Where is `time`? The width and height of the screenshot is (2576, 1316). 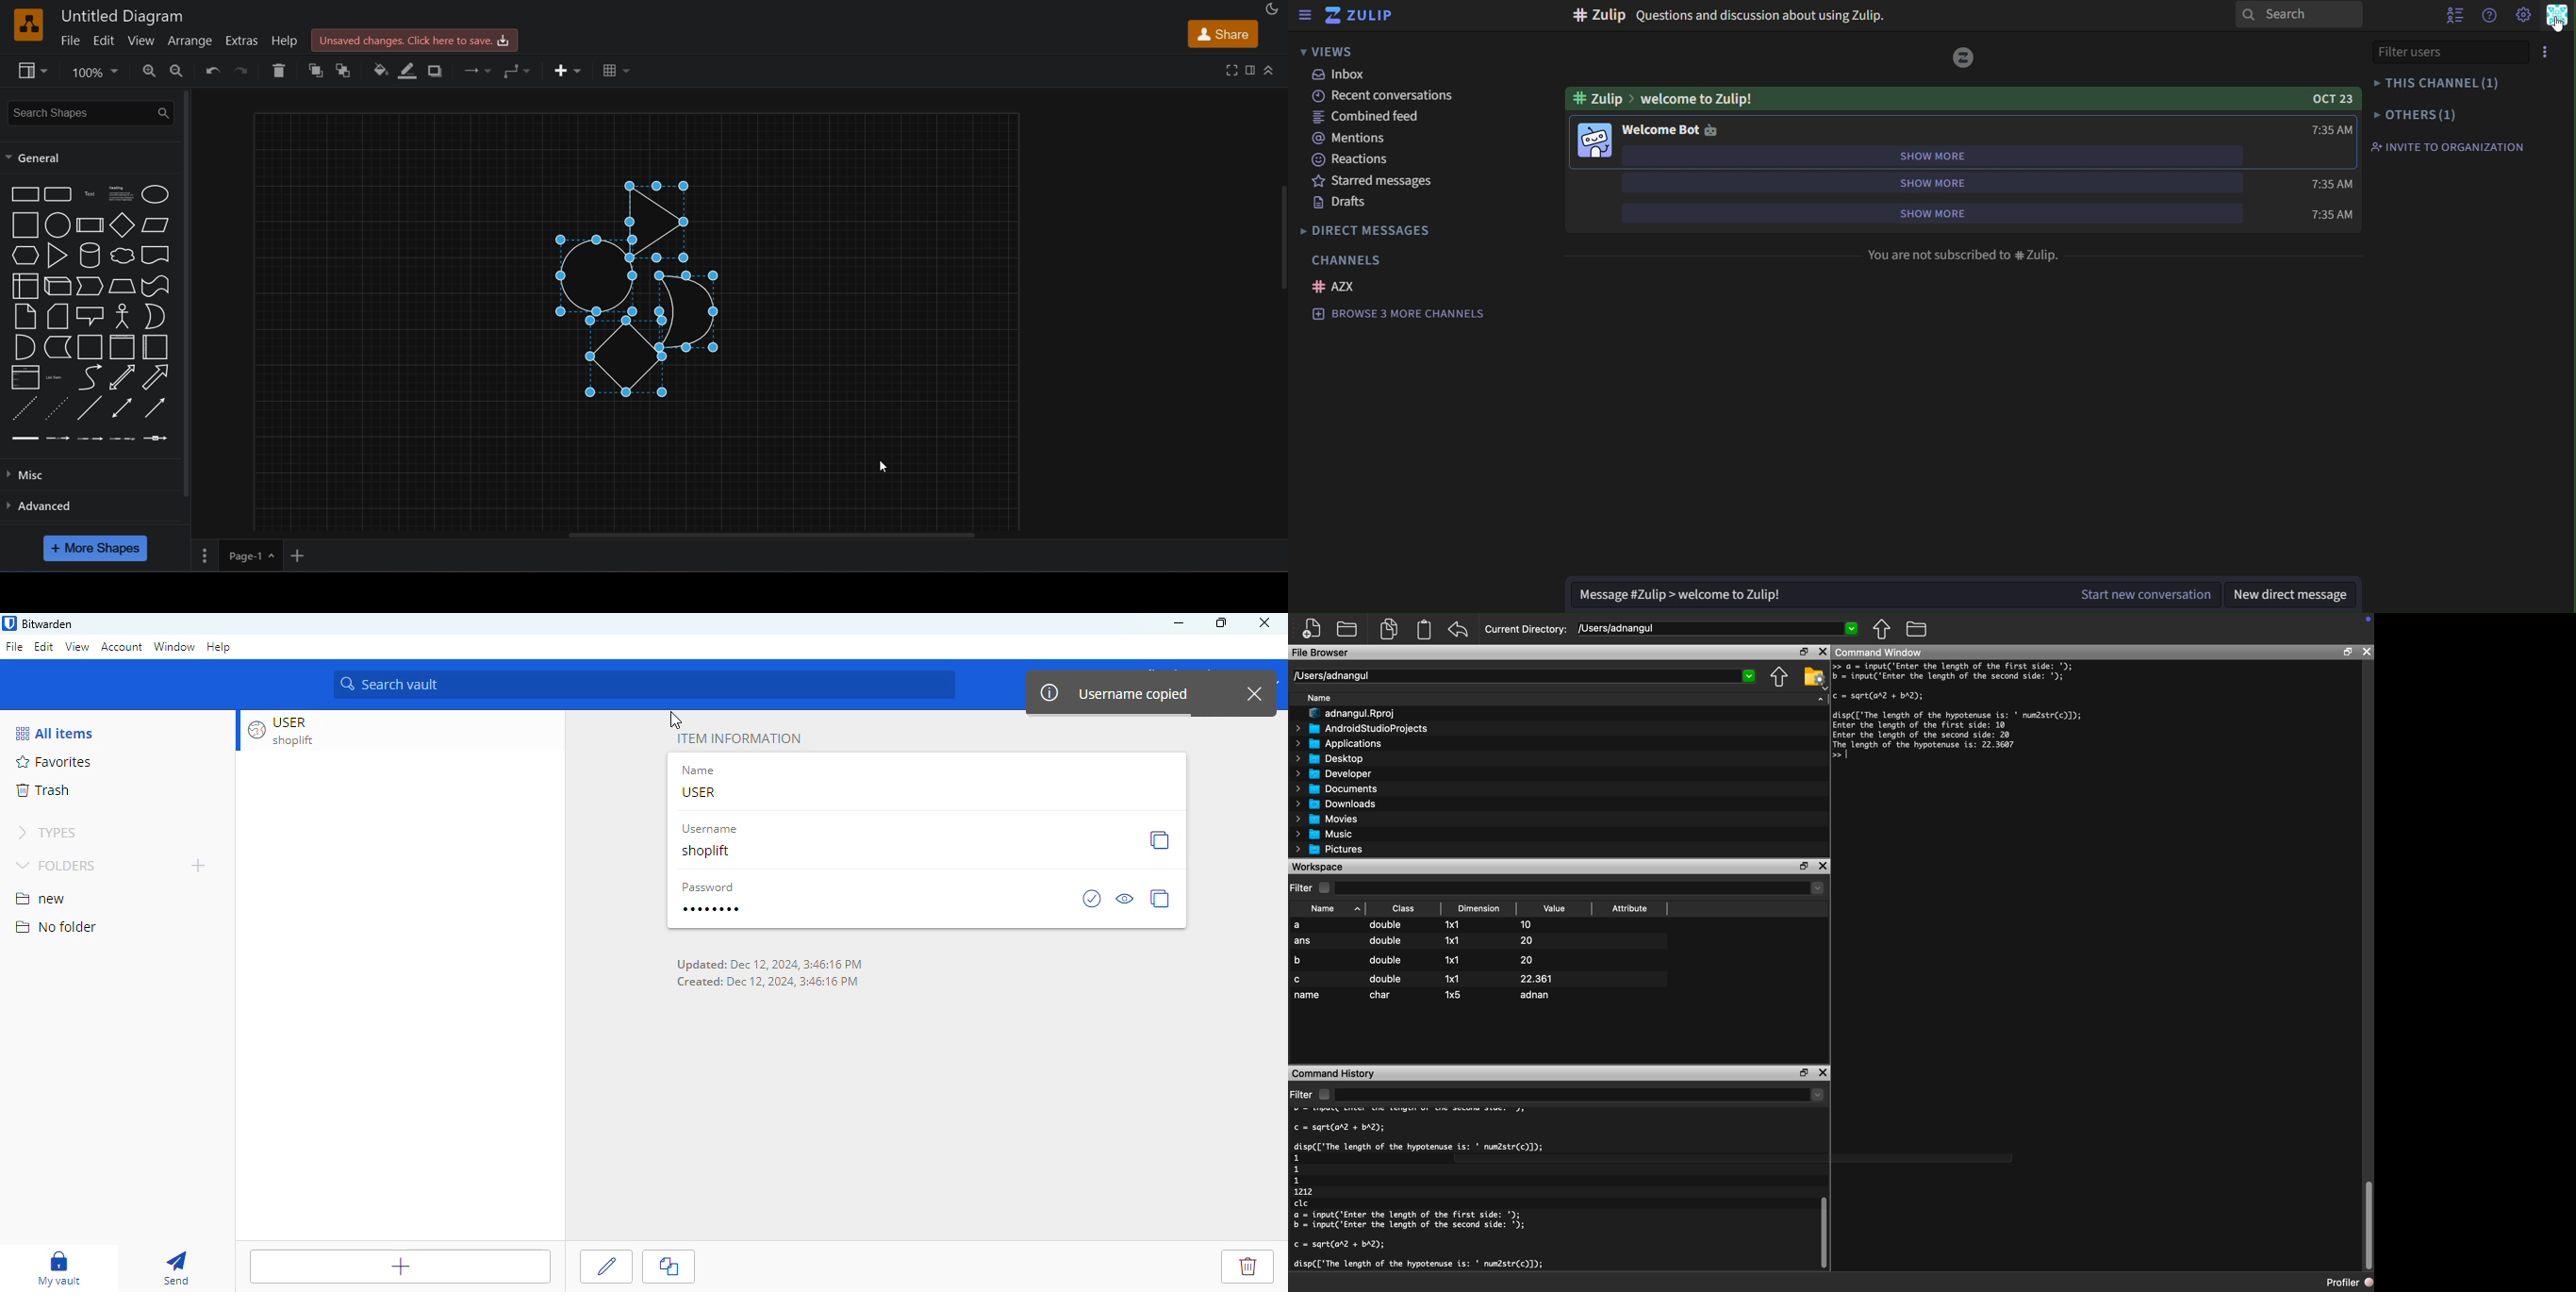 time is located at coordinates (2332, 131).